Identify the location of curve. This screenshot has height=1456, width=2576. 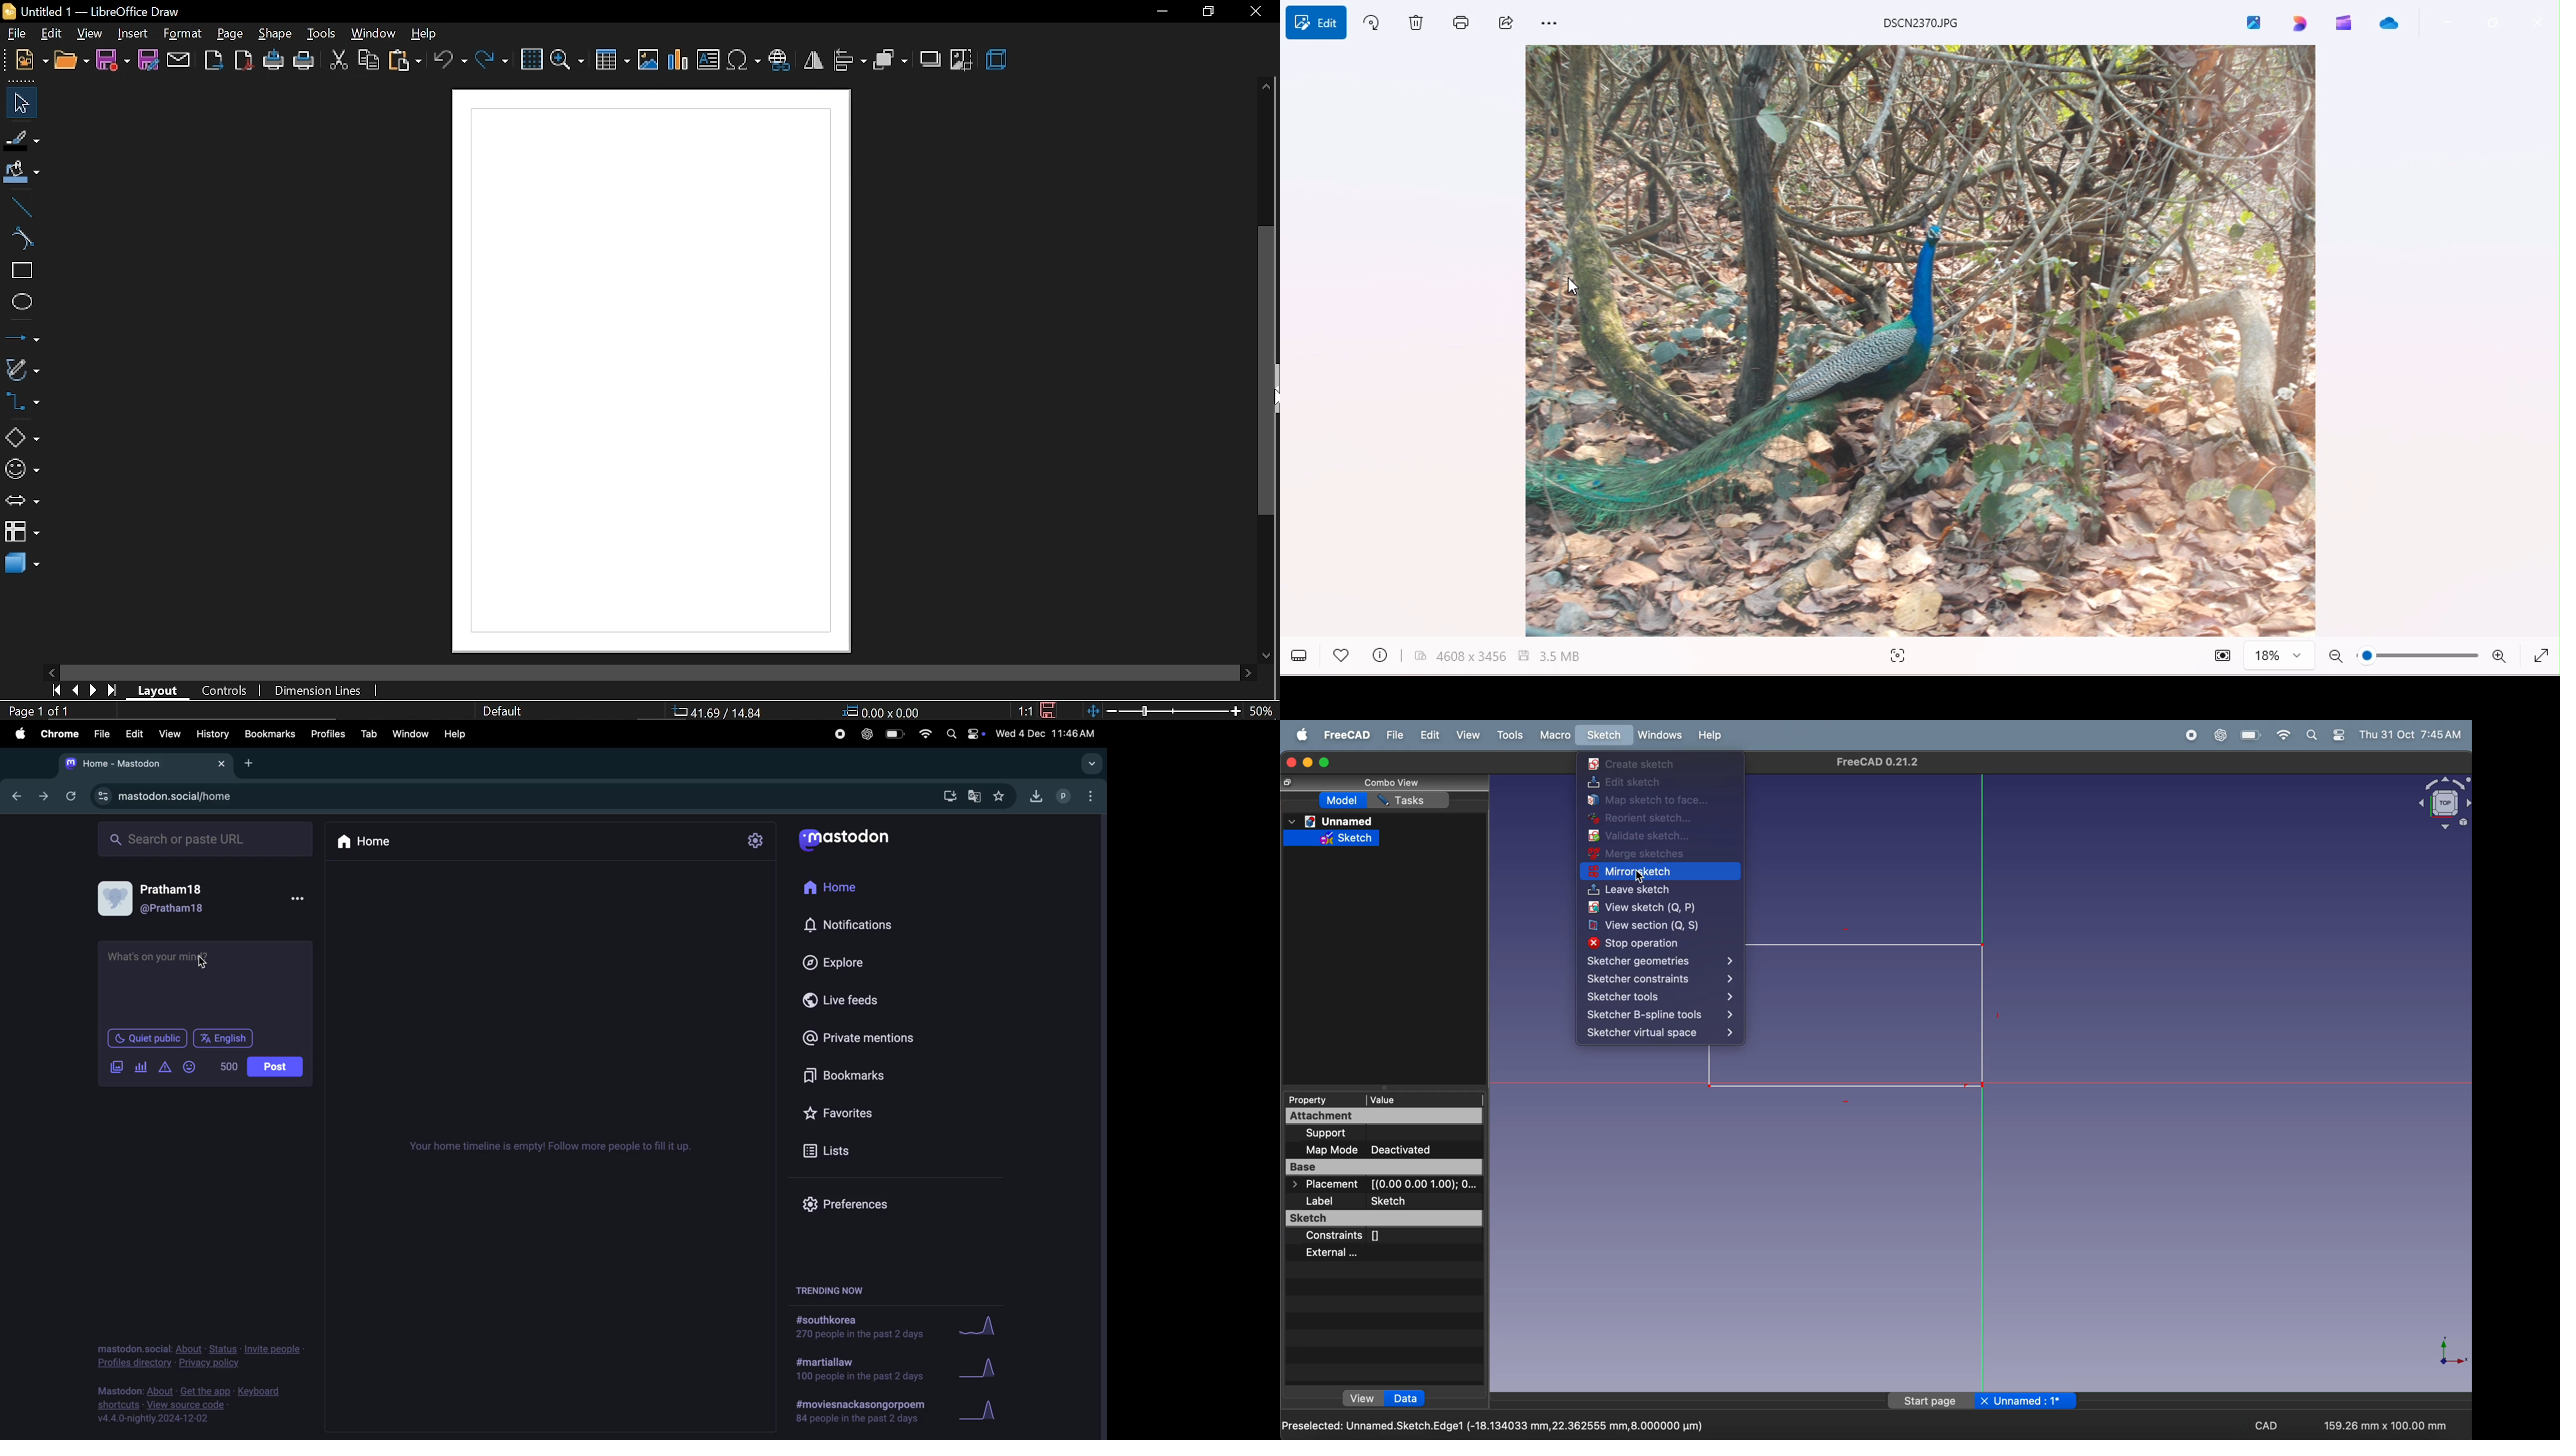
(18, 237).